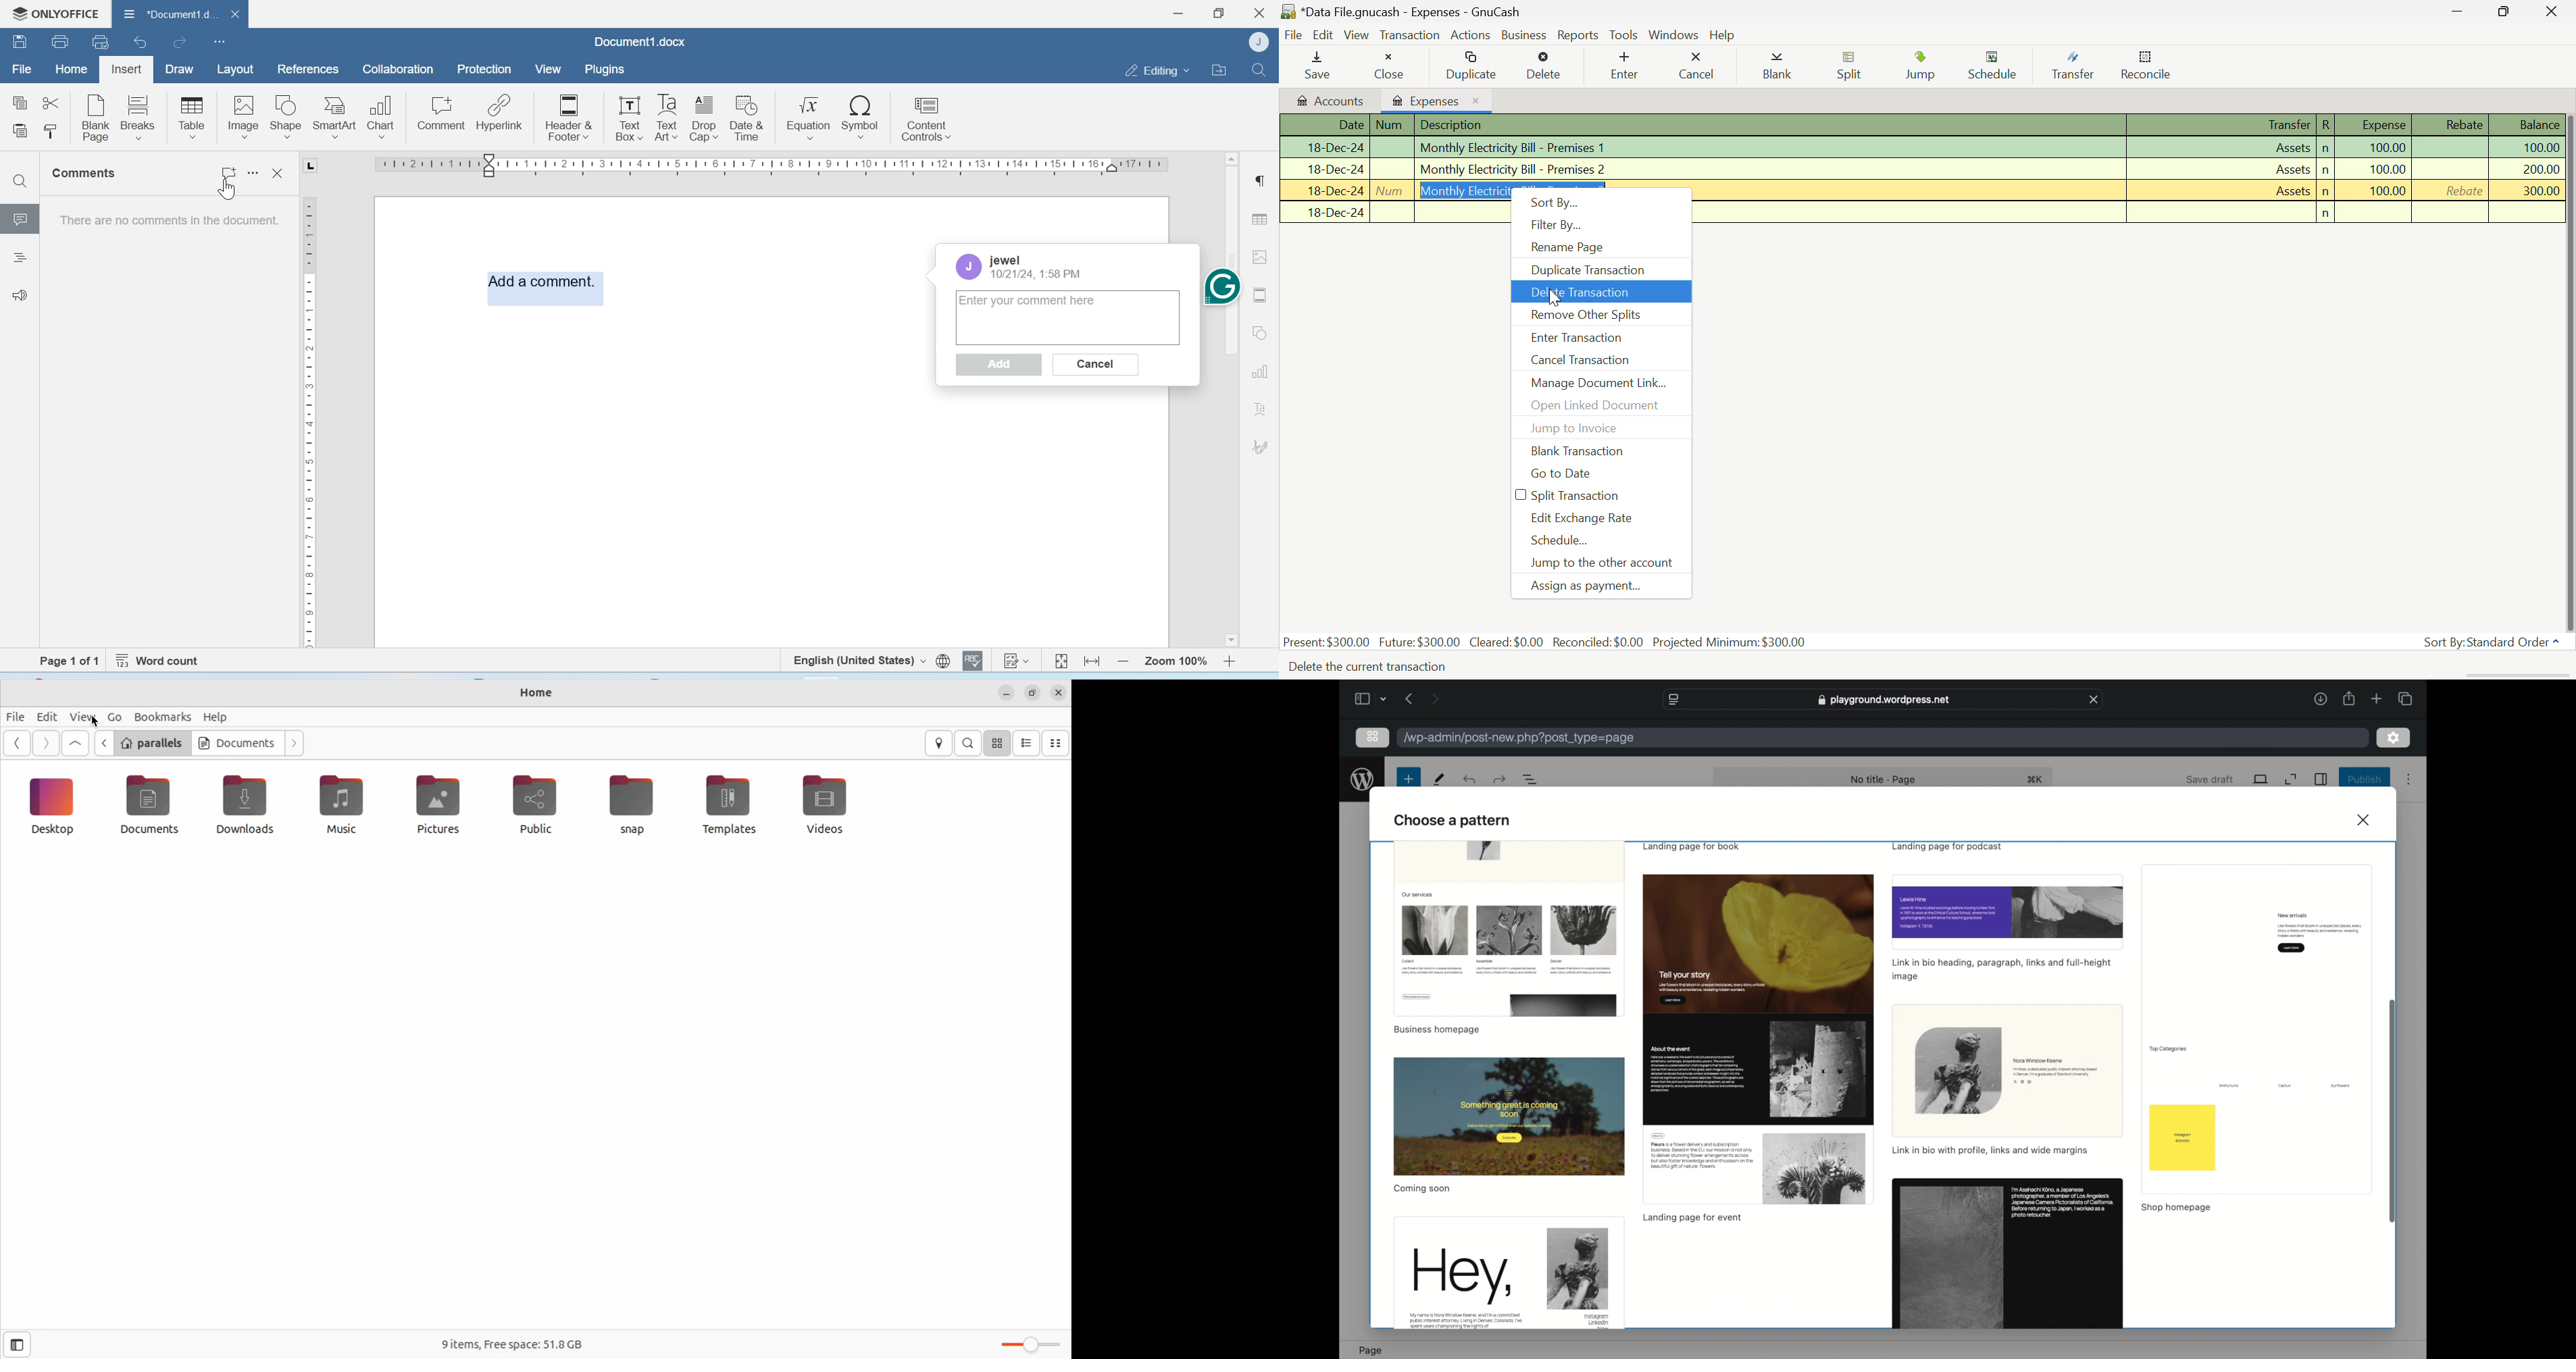 Image resolution: width=2576 pixels, height=1372 pixels. I want to click on business homepage, so click(1437, 1029).